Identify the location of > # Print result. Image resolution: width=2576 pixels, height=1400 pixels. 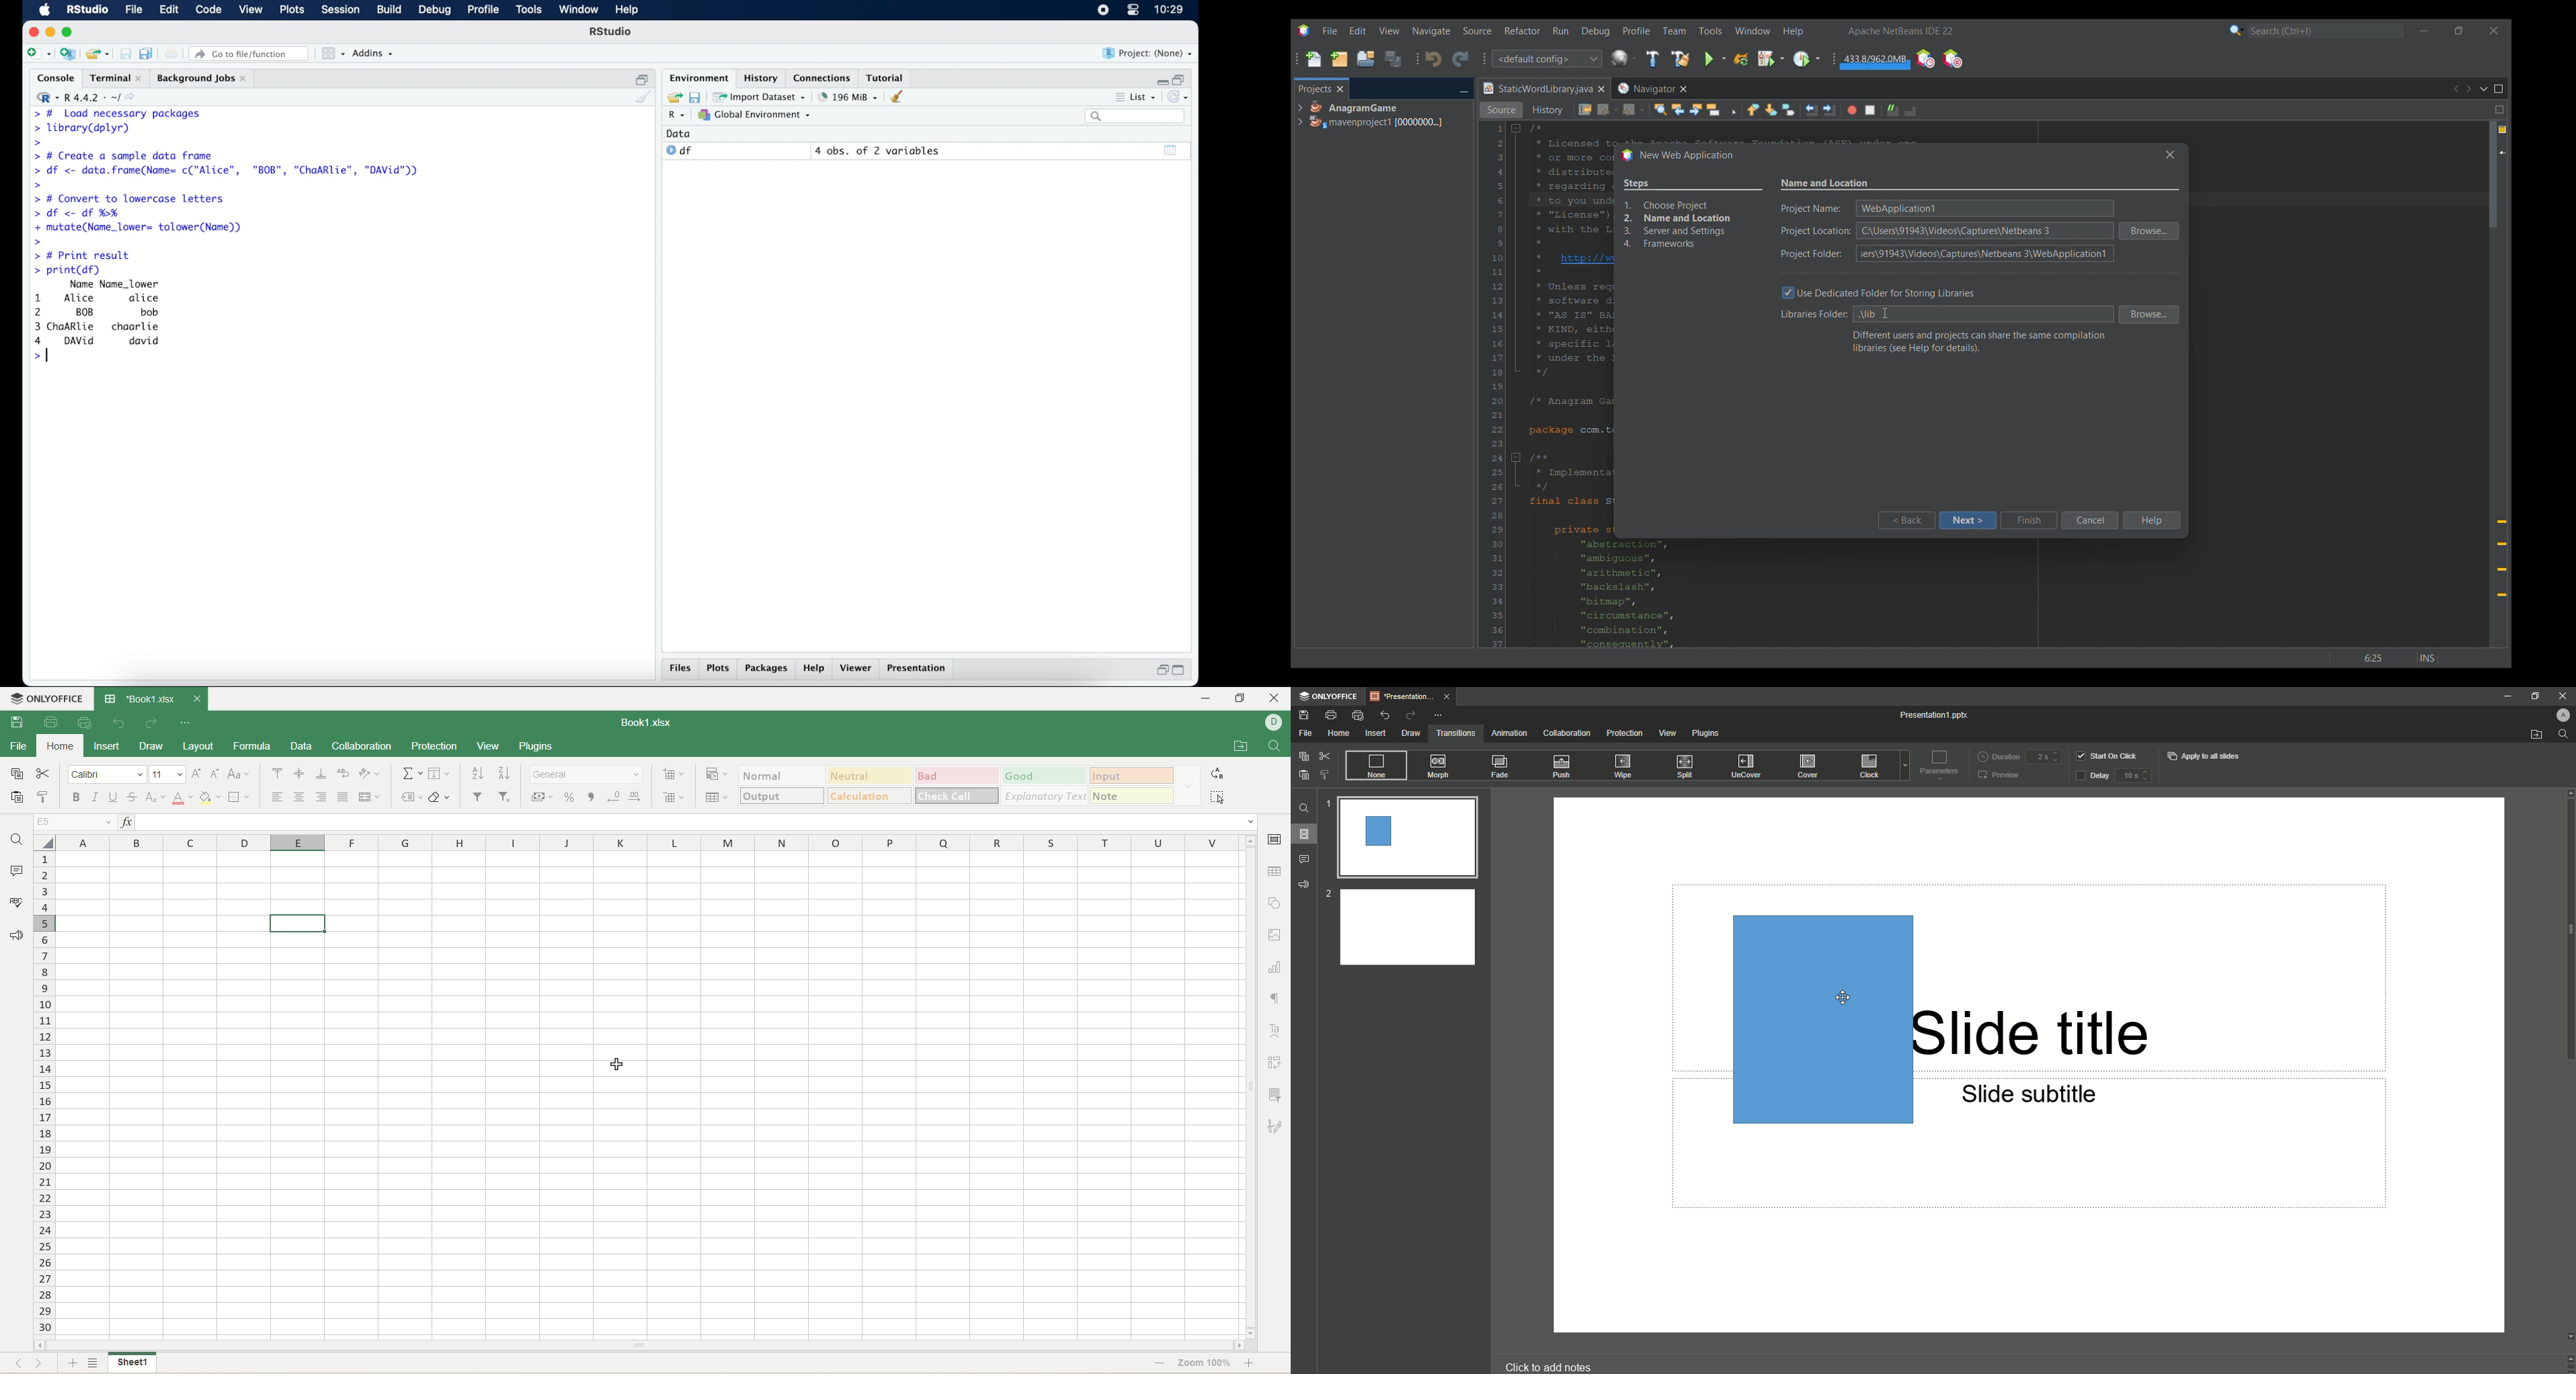
(85, 256).